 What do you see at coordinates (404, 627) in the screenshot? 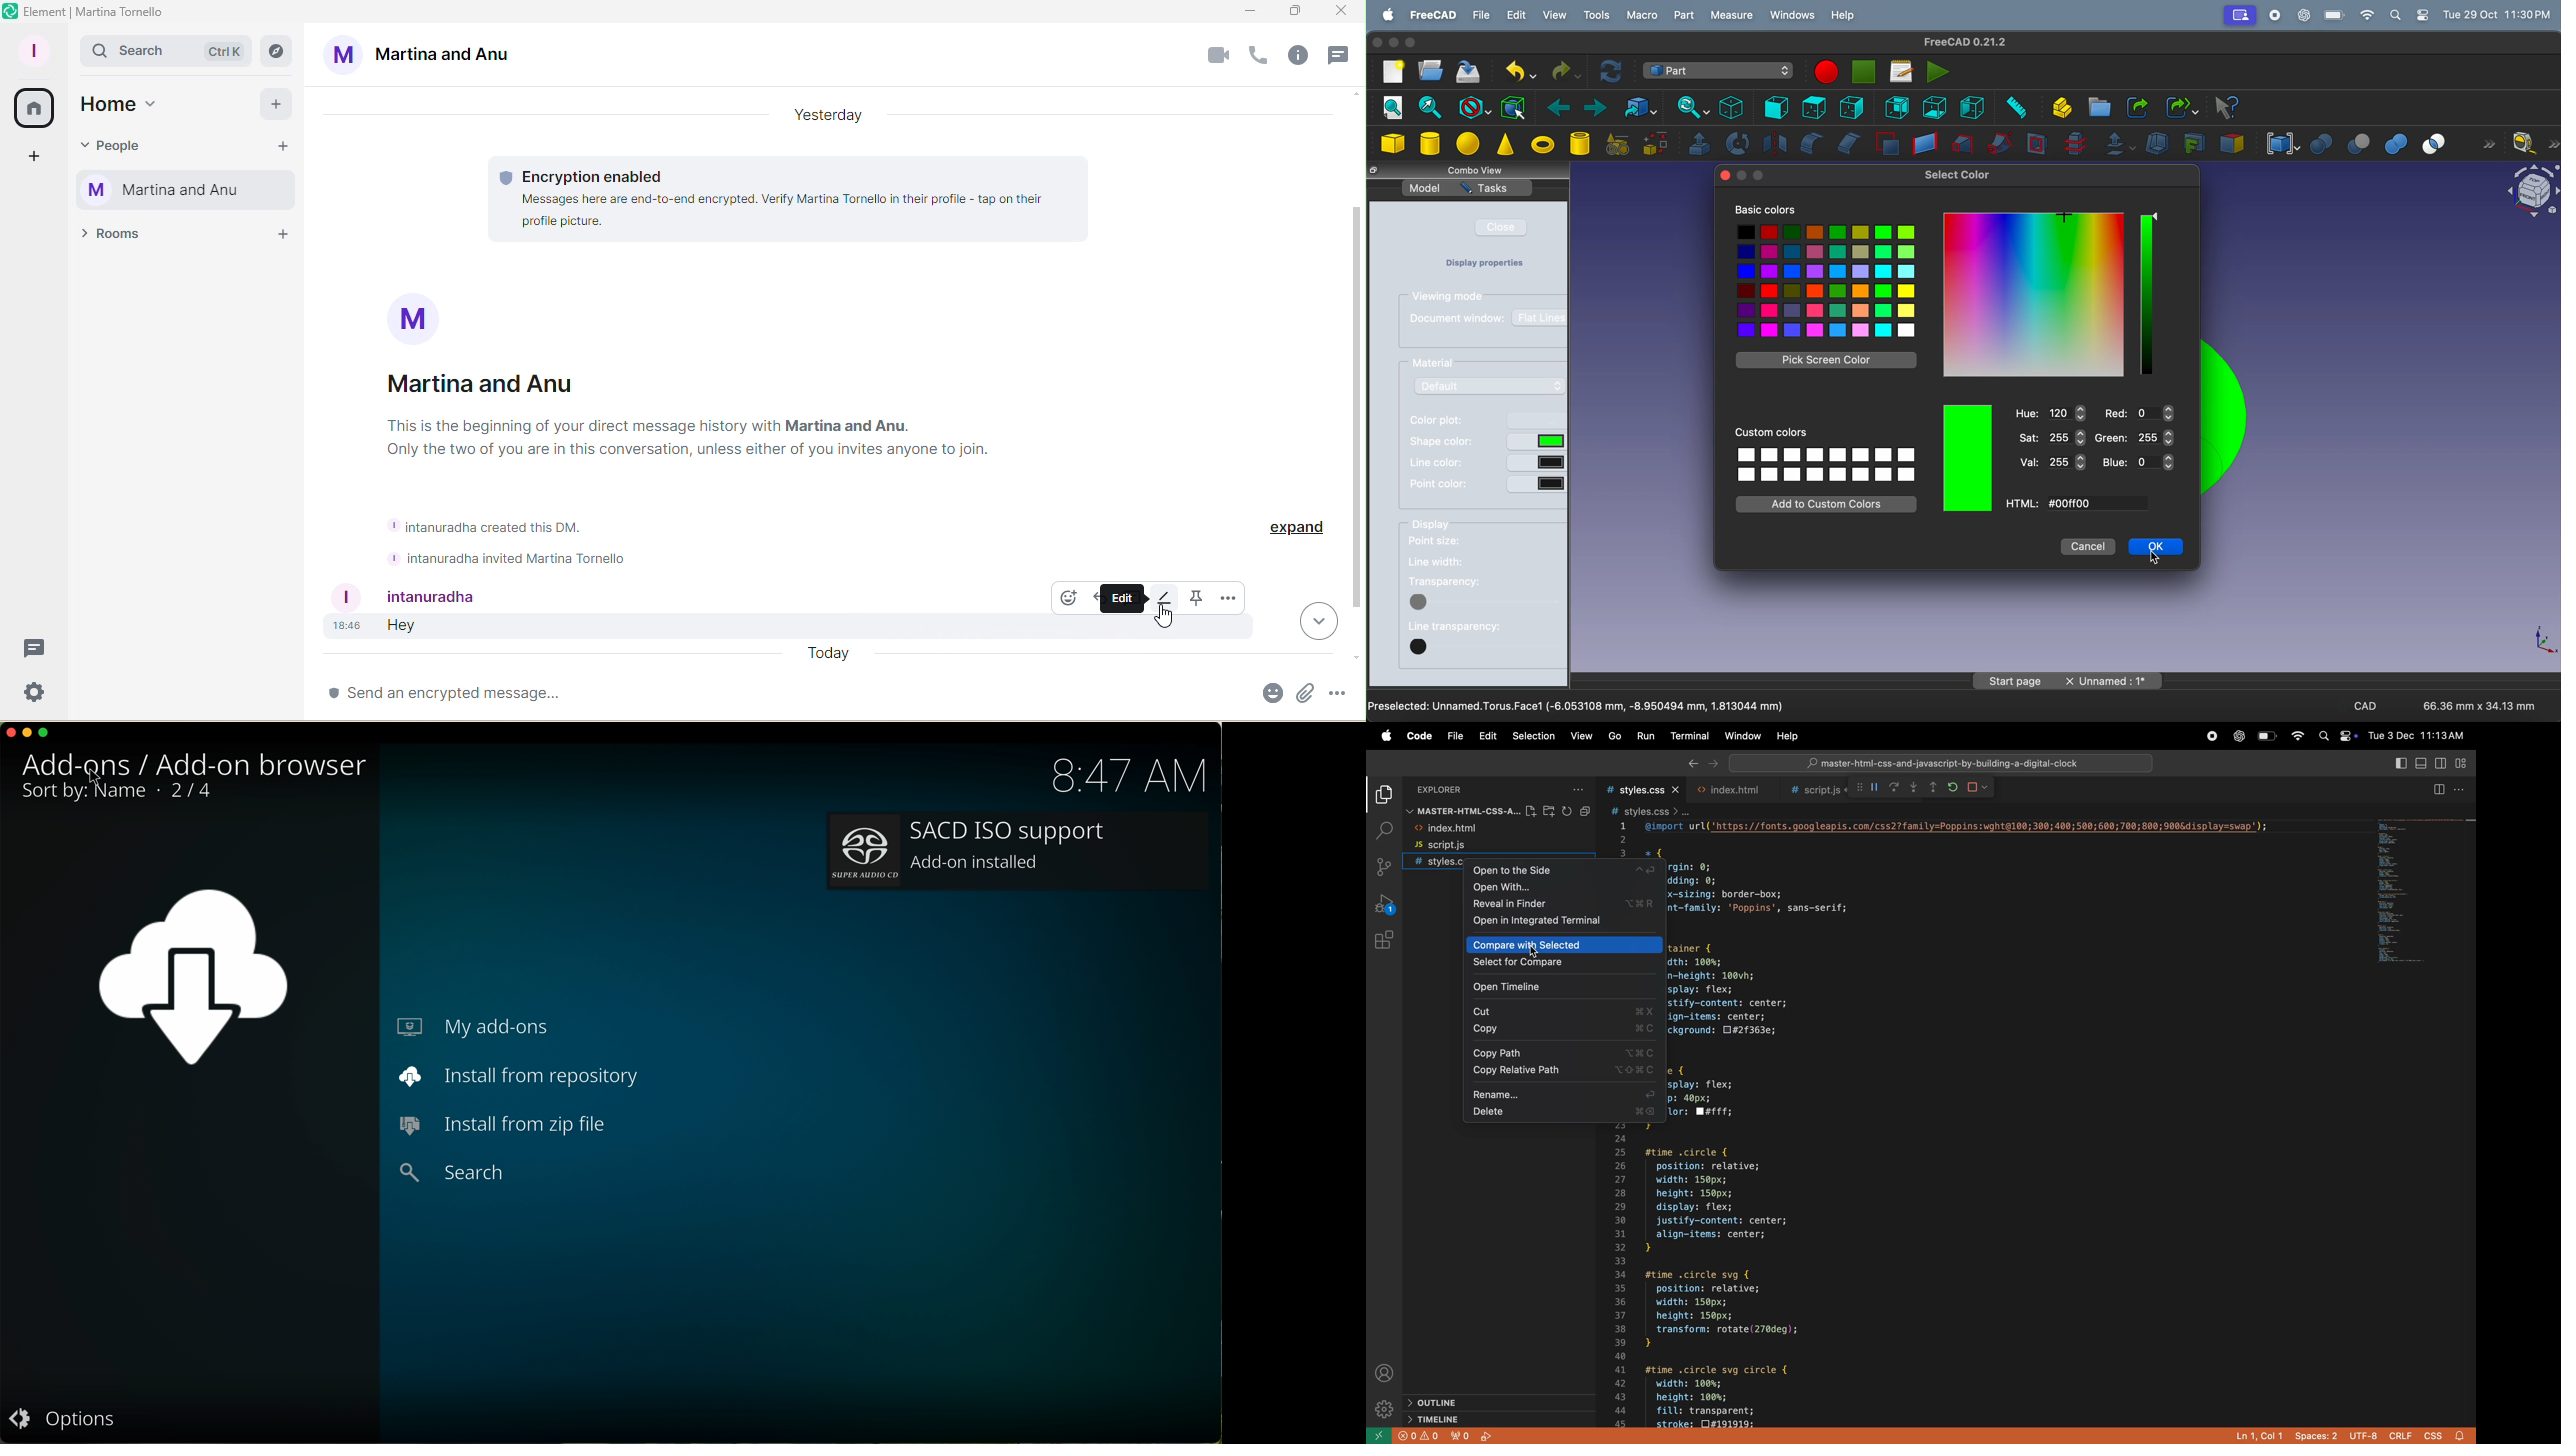
I see `Hey` at bounding box center [404, 627].